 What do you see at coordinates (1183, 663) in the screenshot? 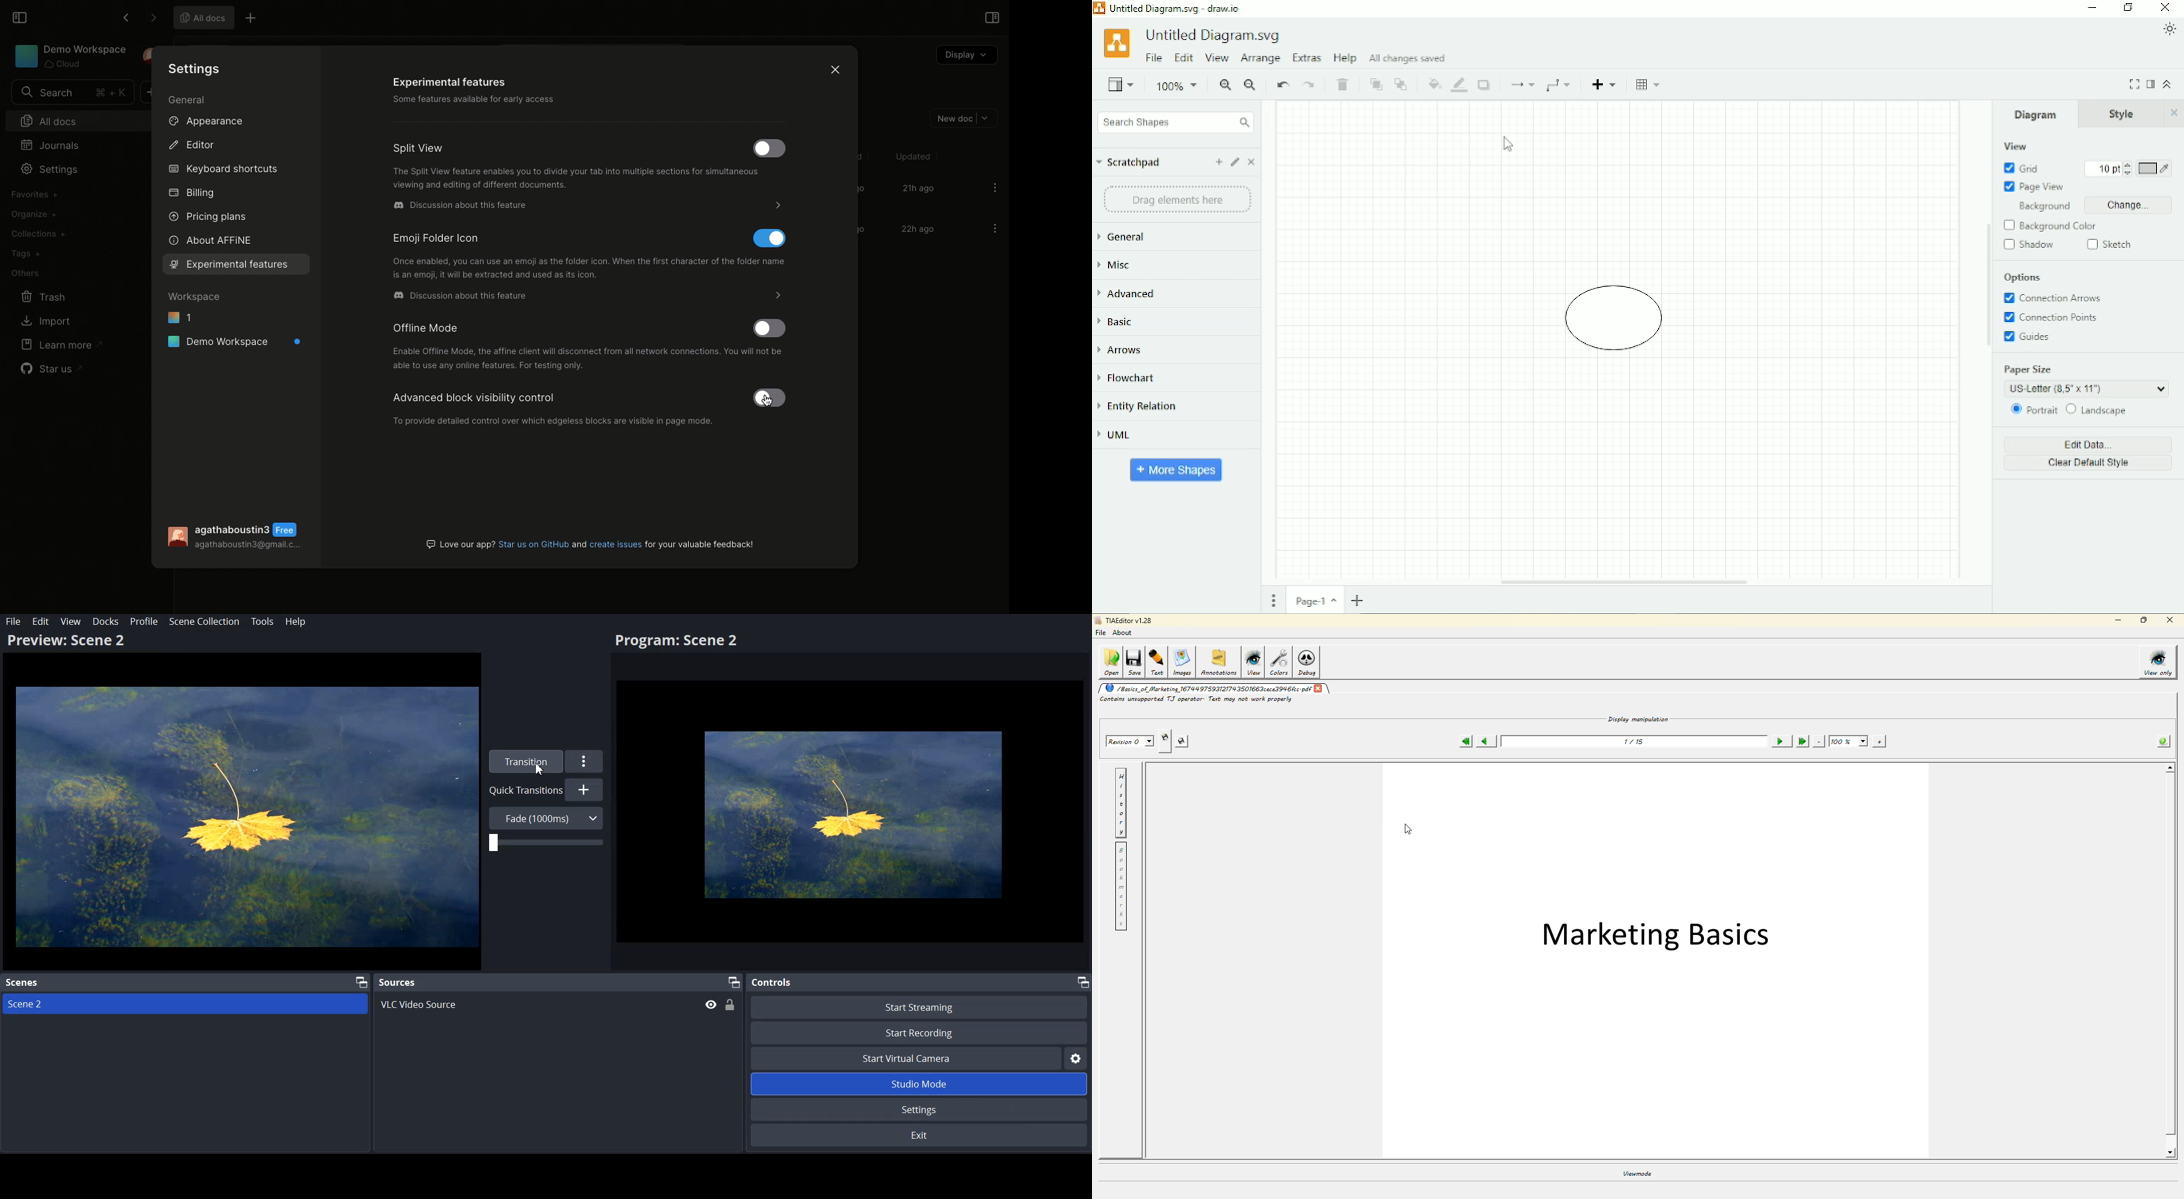
I see `images` at bounding box center [1183, 663].